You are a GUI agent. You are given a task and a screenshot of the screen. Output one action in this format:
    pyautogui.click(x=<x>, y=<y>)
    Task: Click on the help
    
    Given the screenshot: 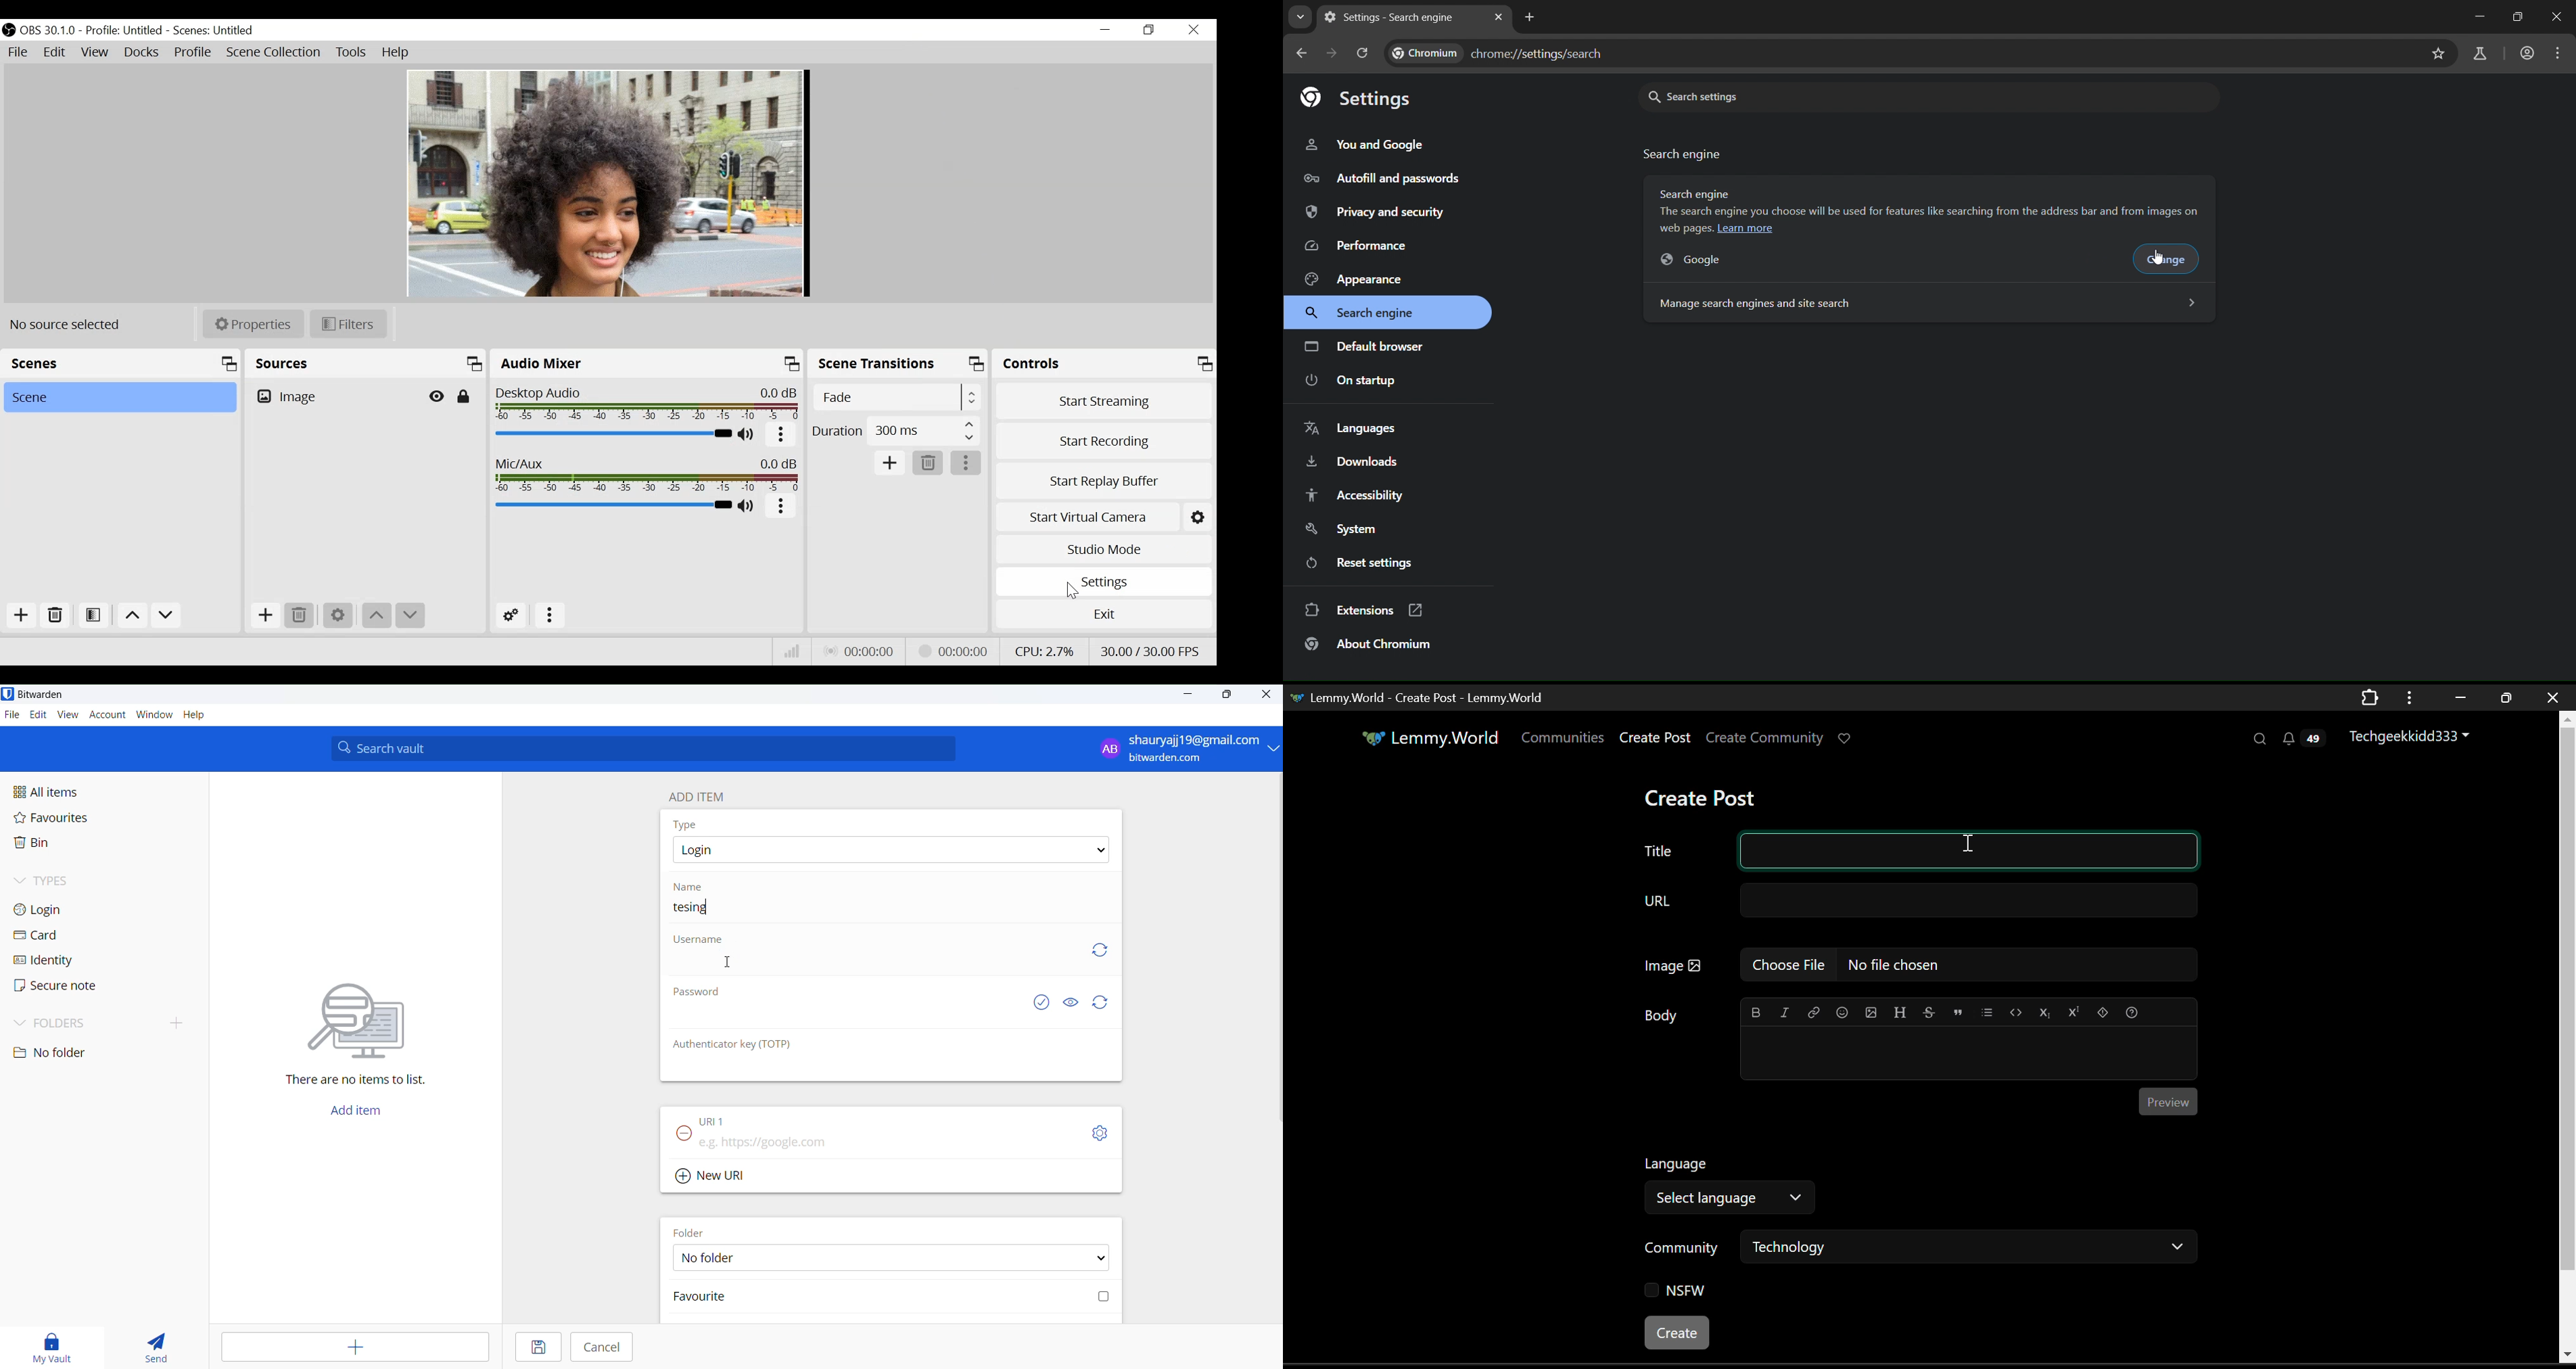 What is the action you would take?
    pyautogui.click(x=203, y=715)
    